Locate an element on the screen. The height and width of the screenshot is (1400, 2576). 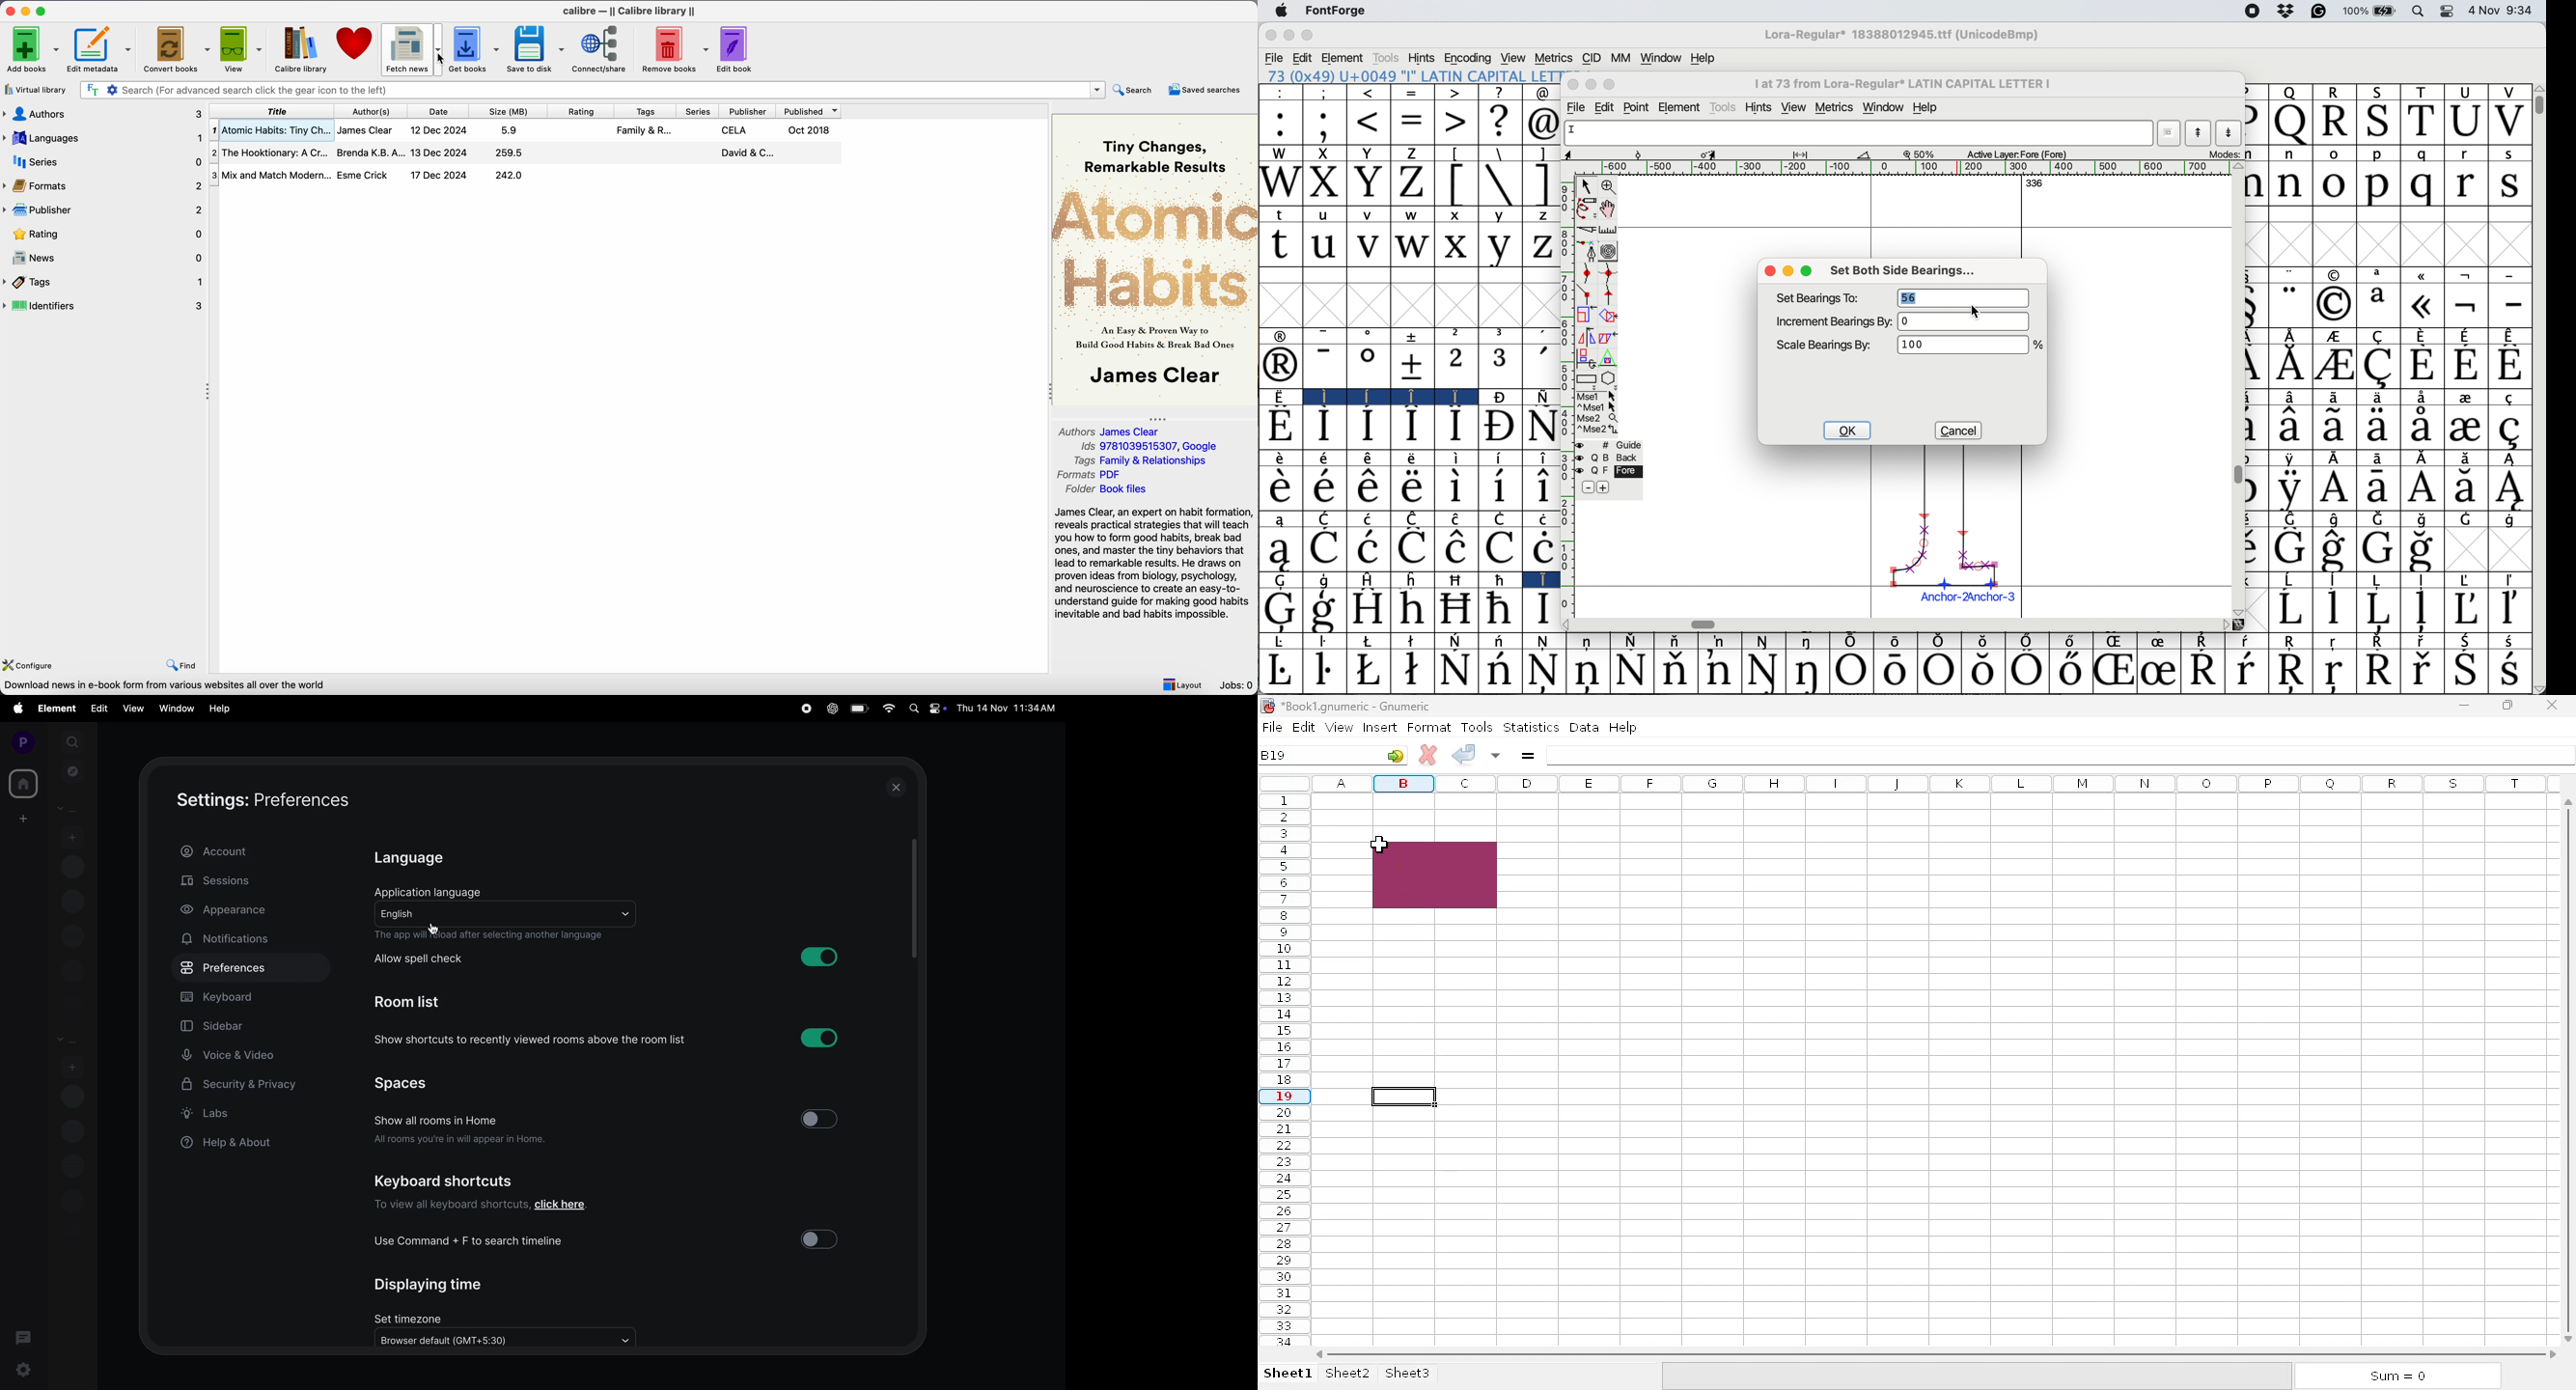
Symbol is located at coordinates (1852, 672).